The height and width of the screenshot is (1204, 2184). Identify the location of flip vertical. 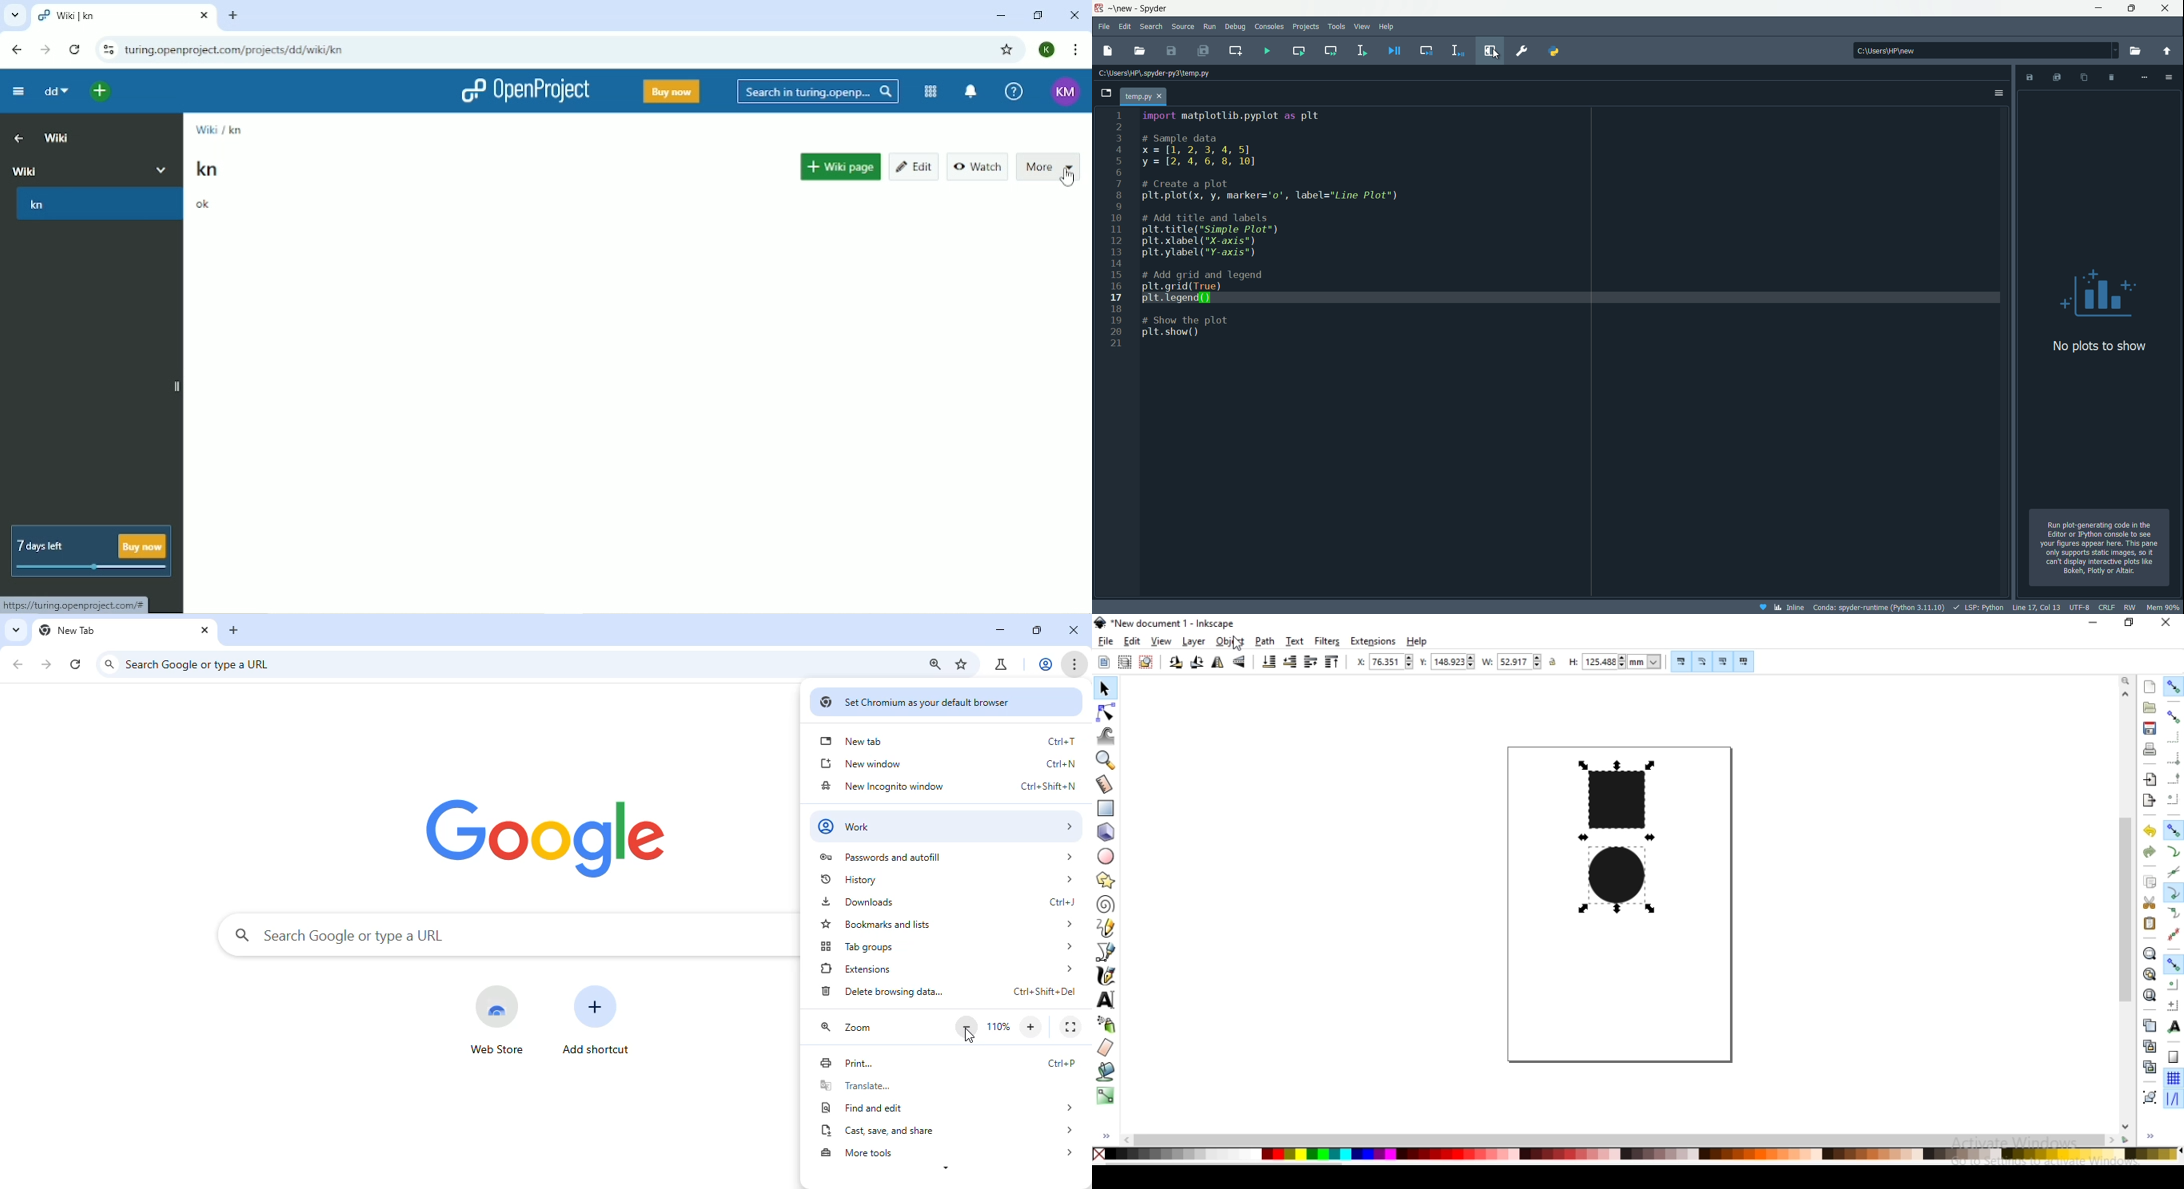
(1239, 663).